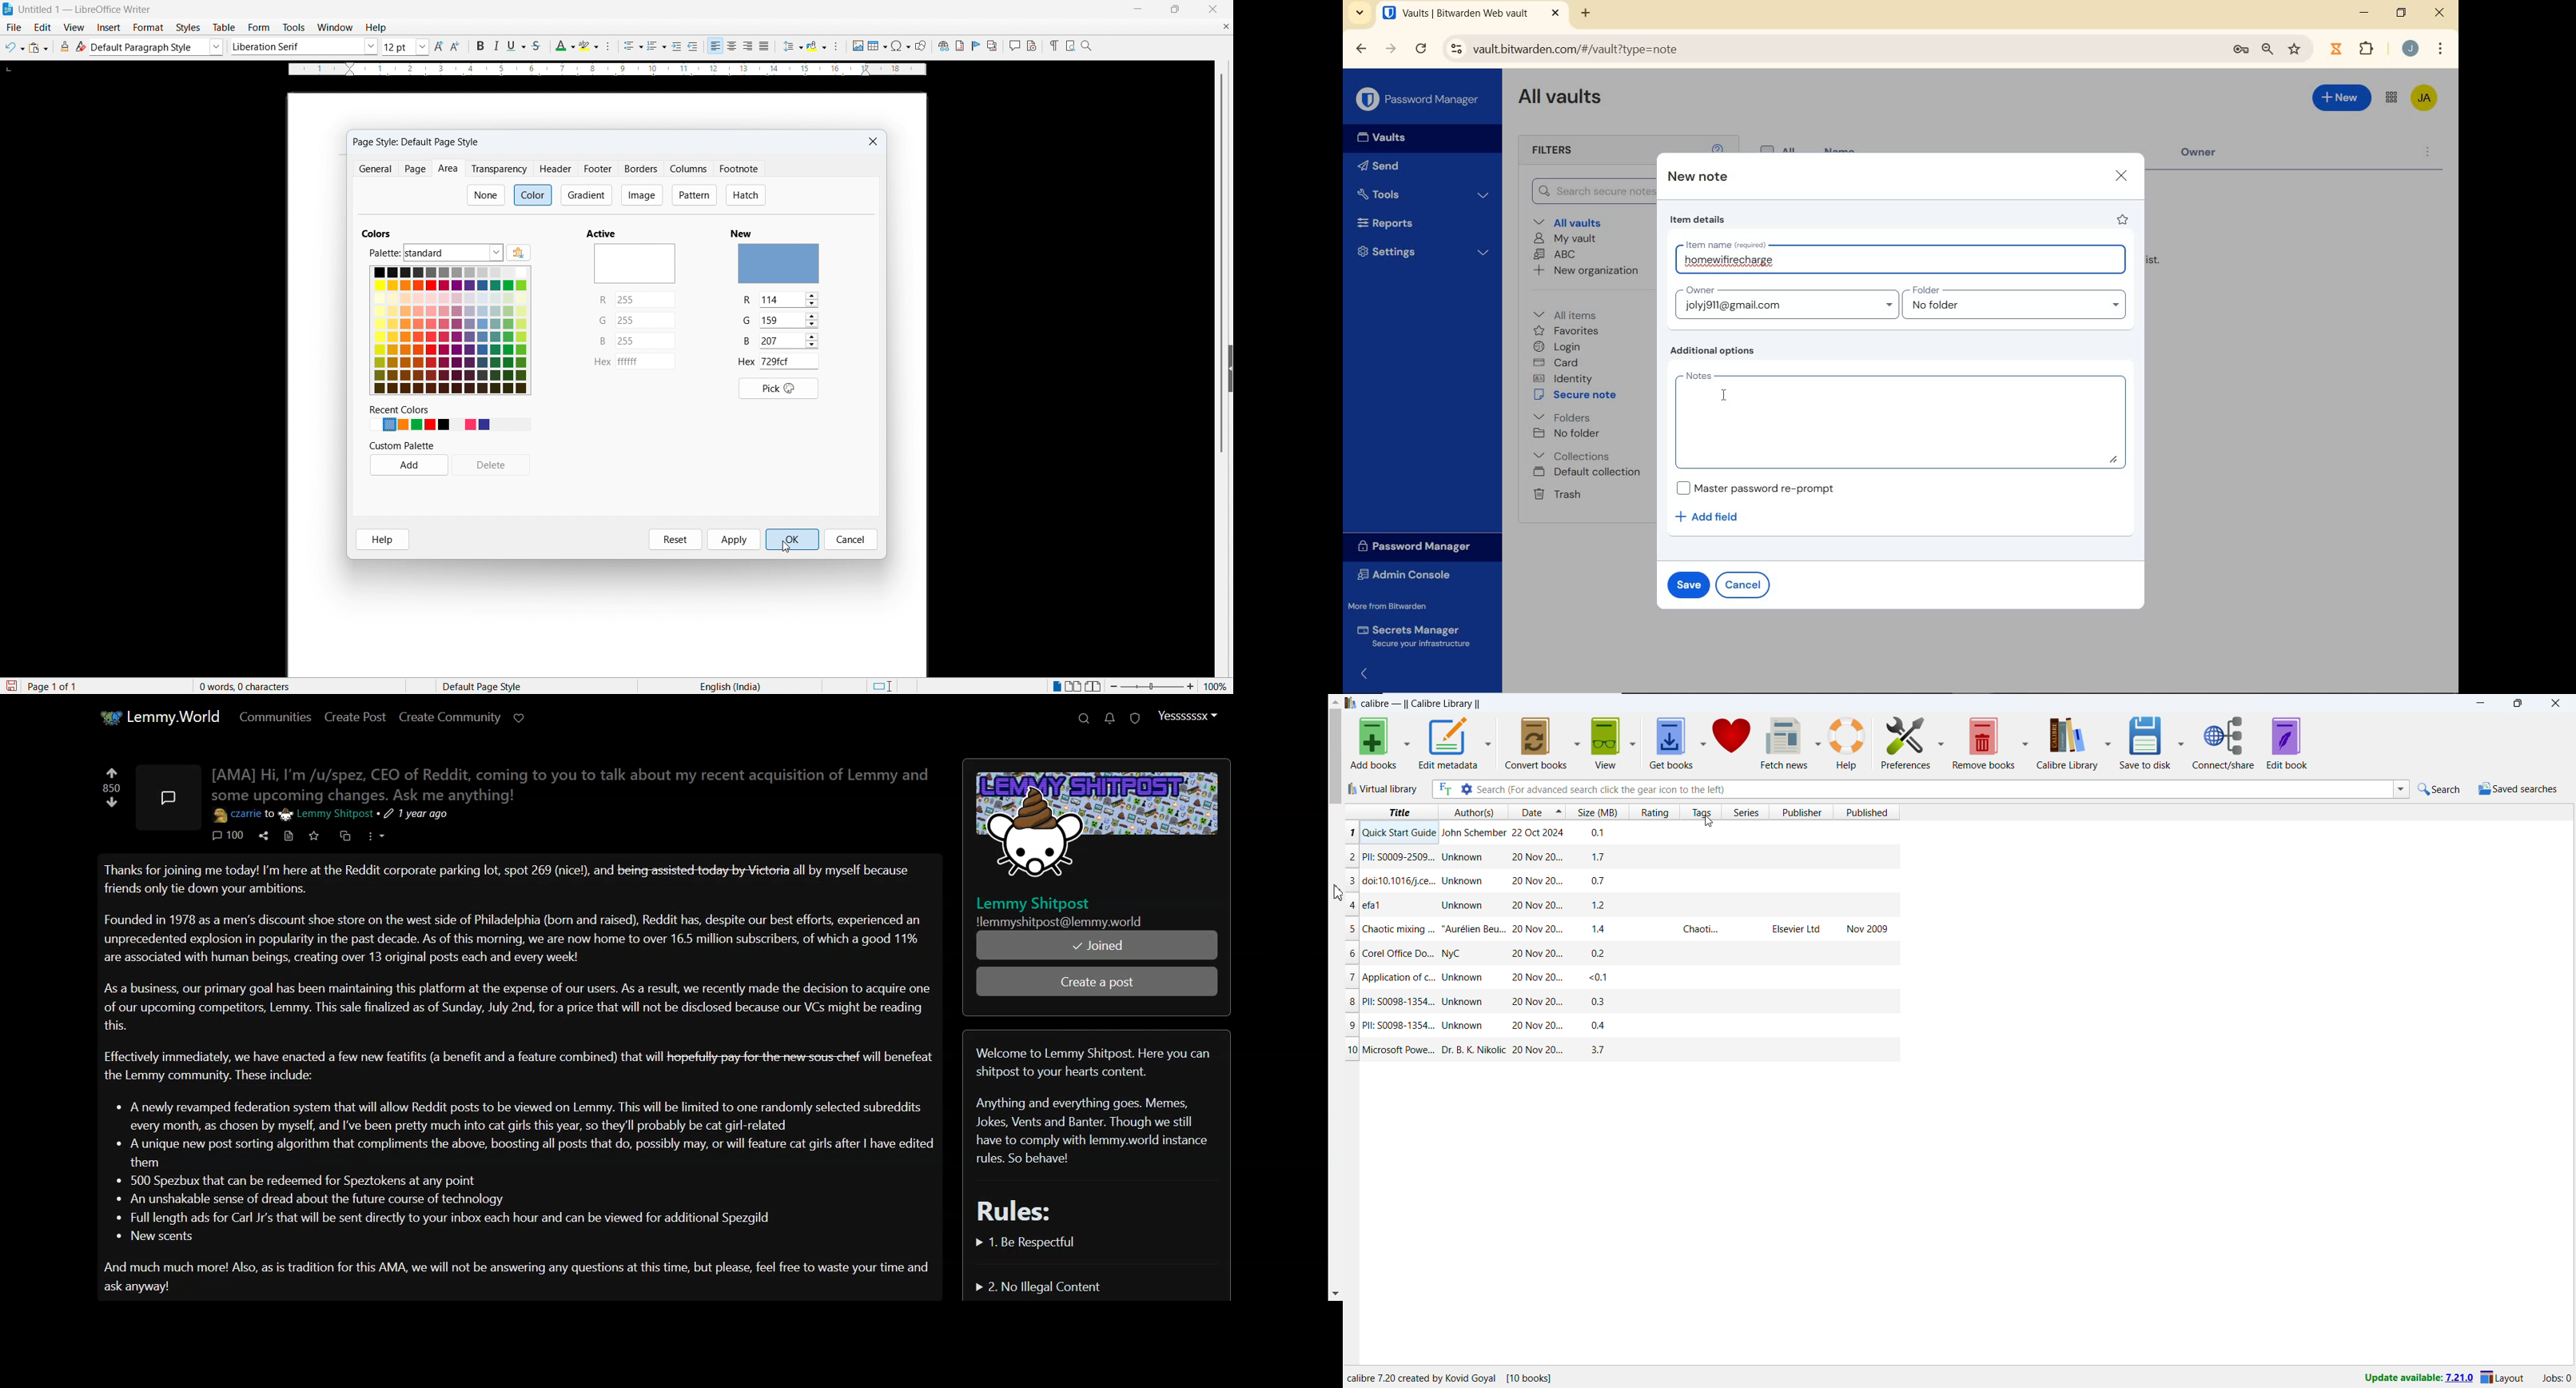 This screenshot has height=1400, width=2576. Describe the element at coordinates (2016, 302) in the screenshot. I see `folder` at that location.